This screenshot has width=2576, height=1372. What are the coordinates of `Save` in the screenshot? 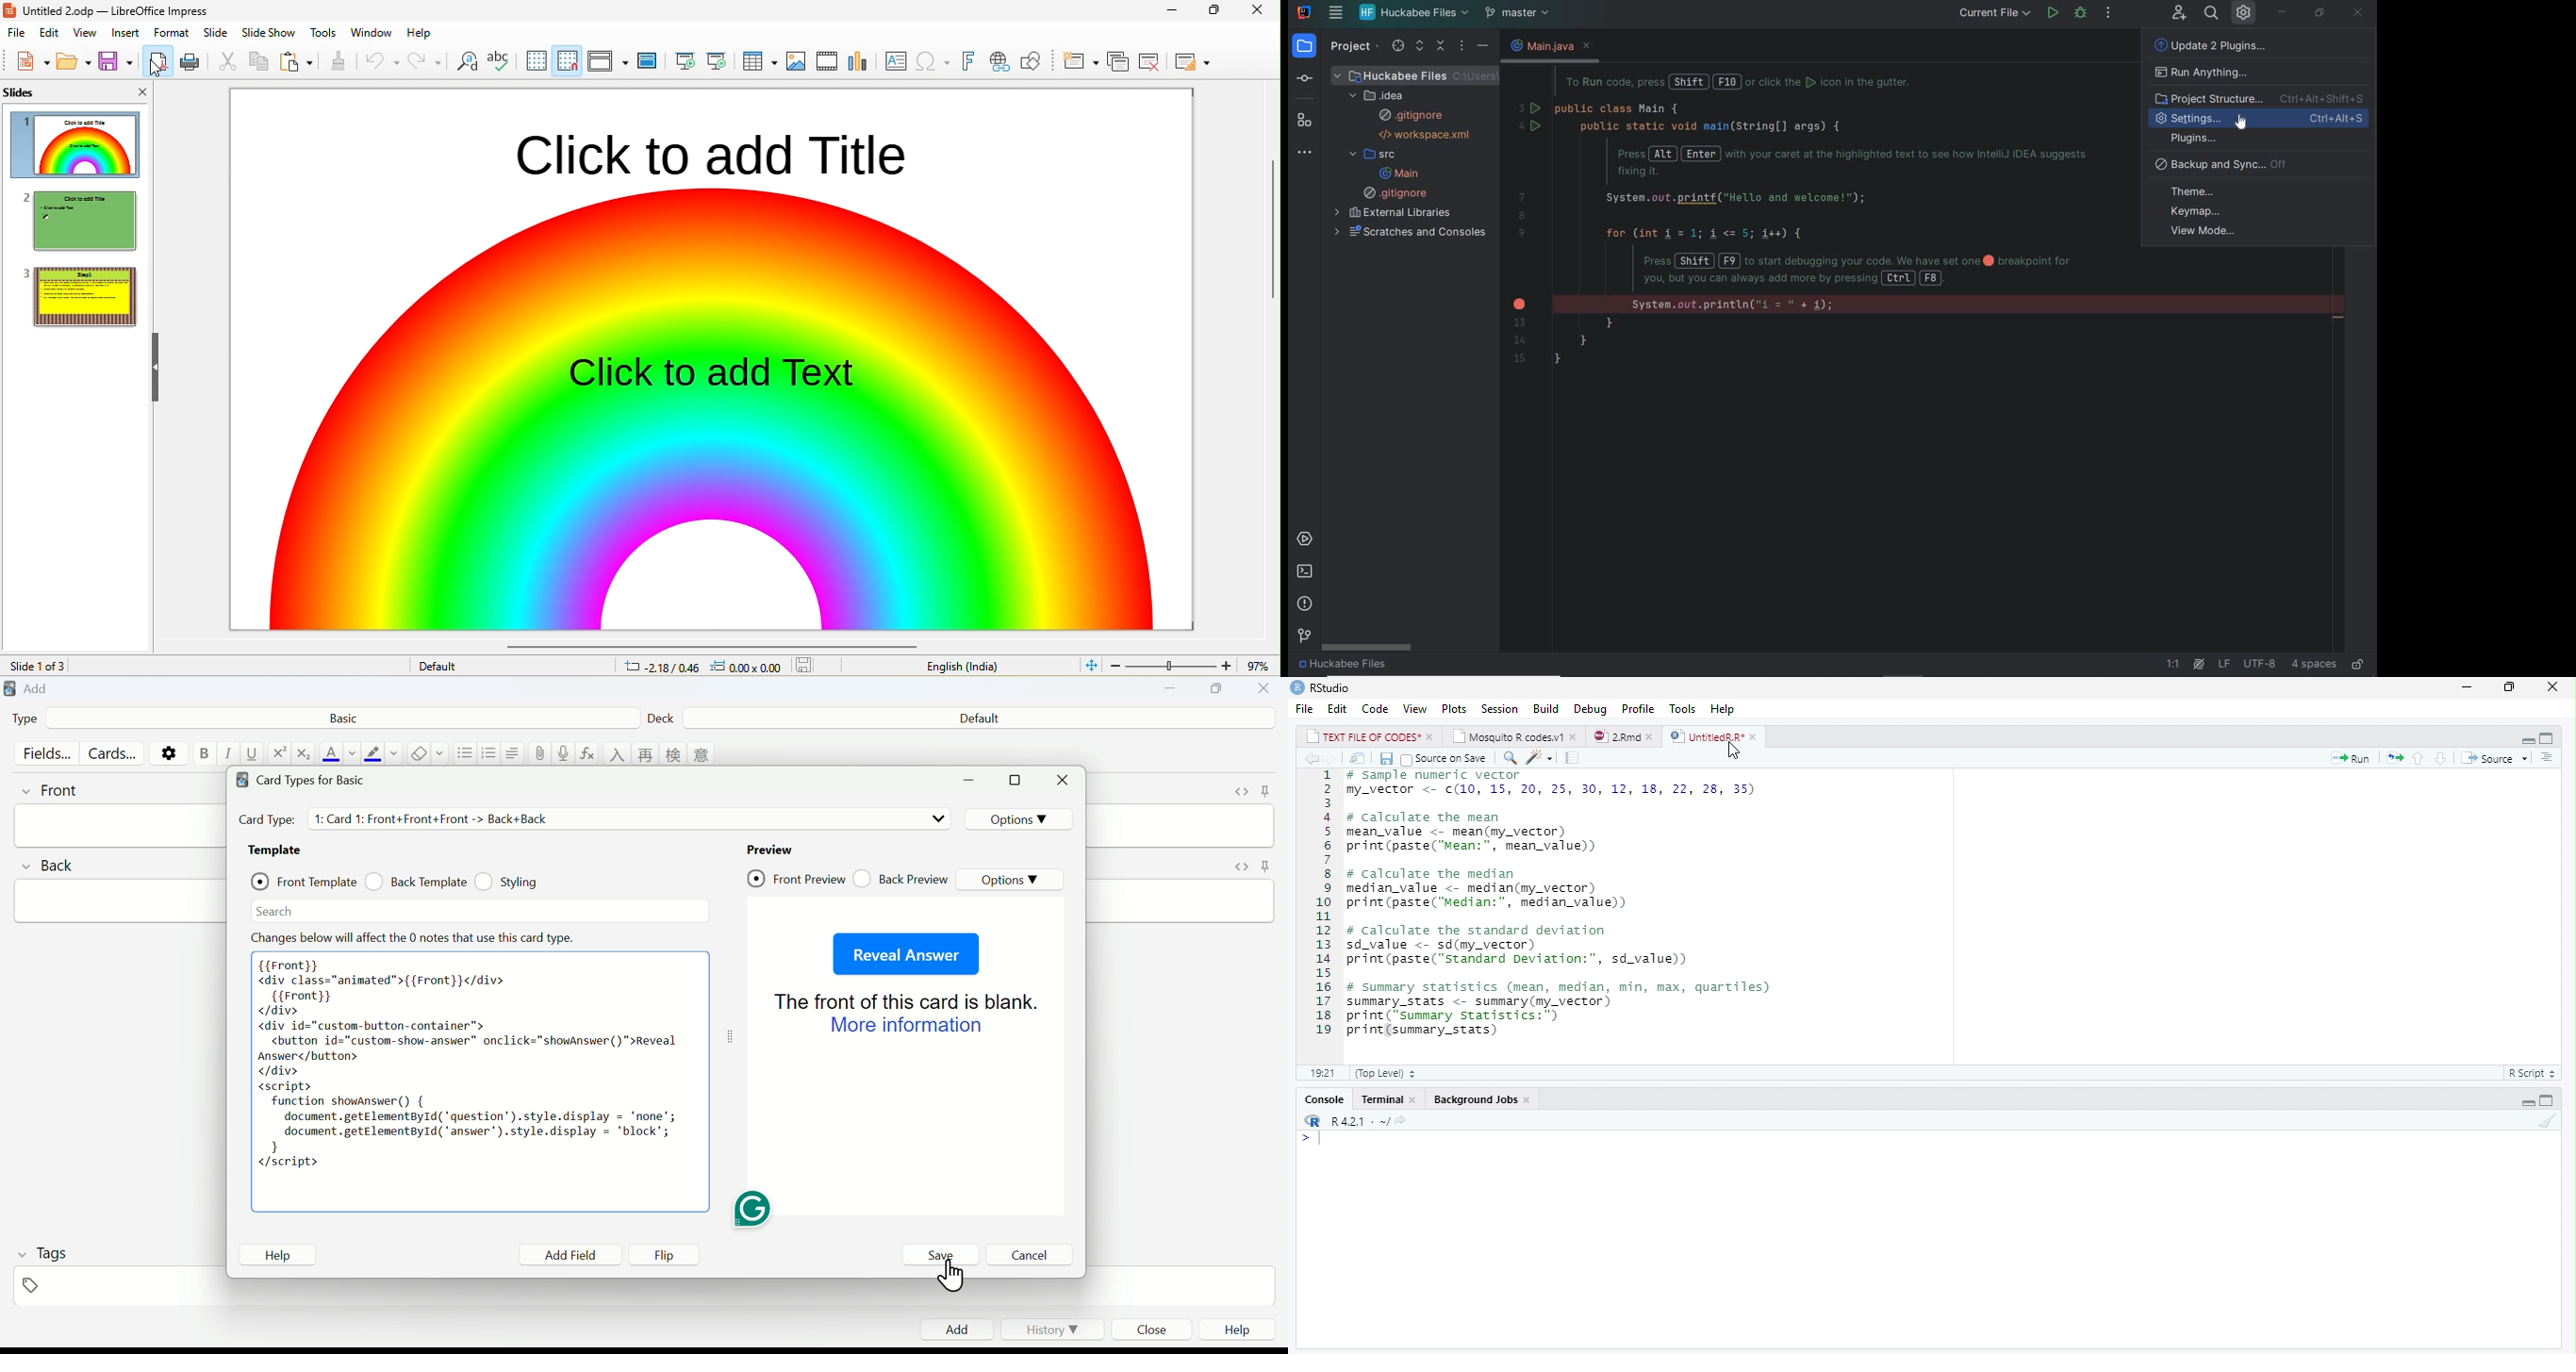 It's located at (941, 1256).